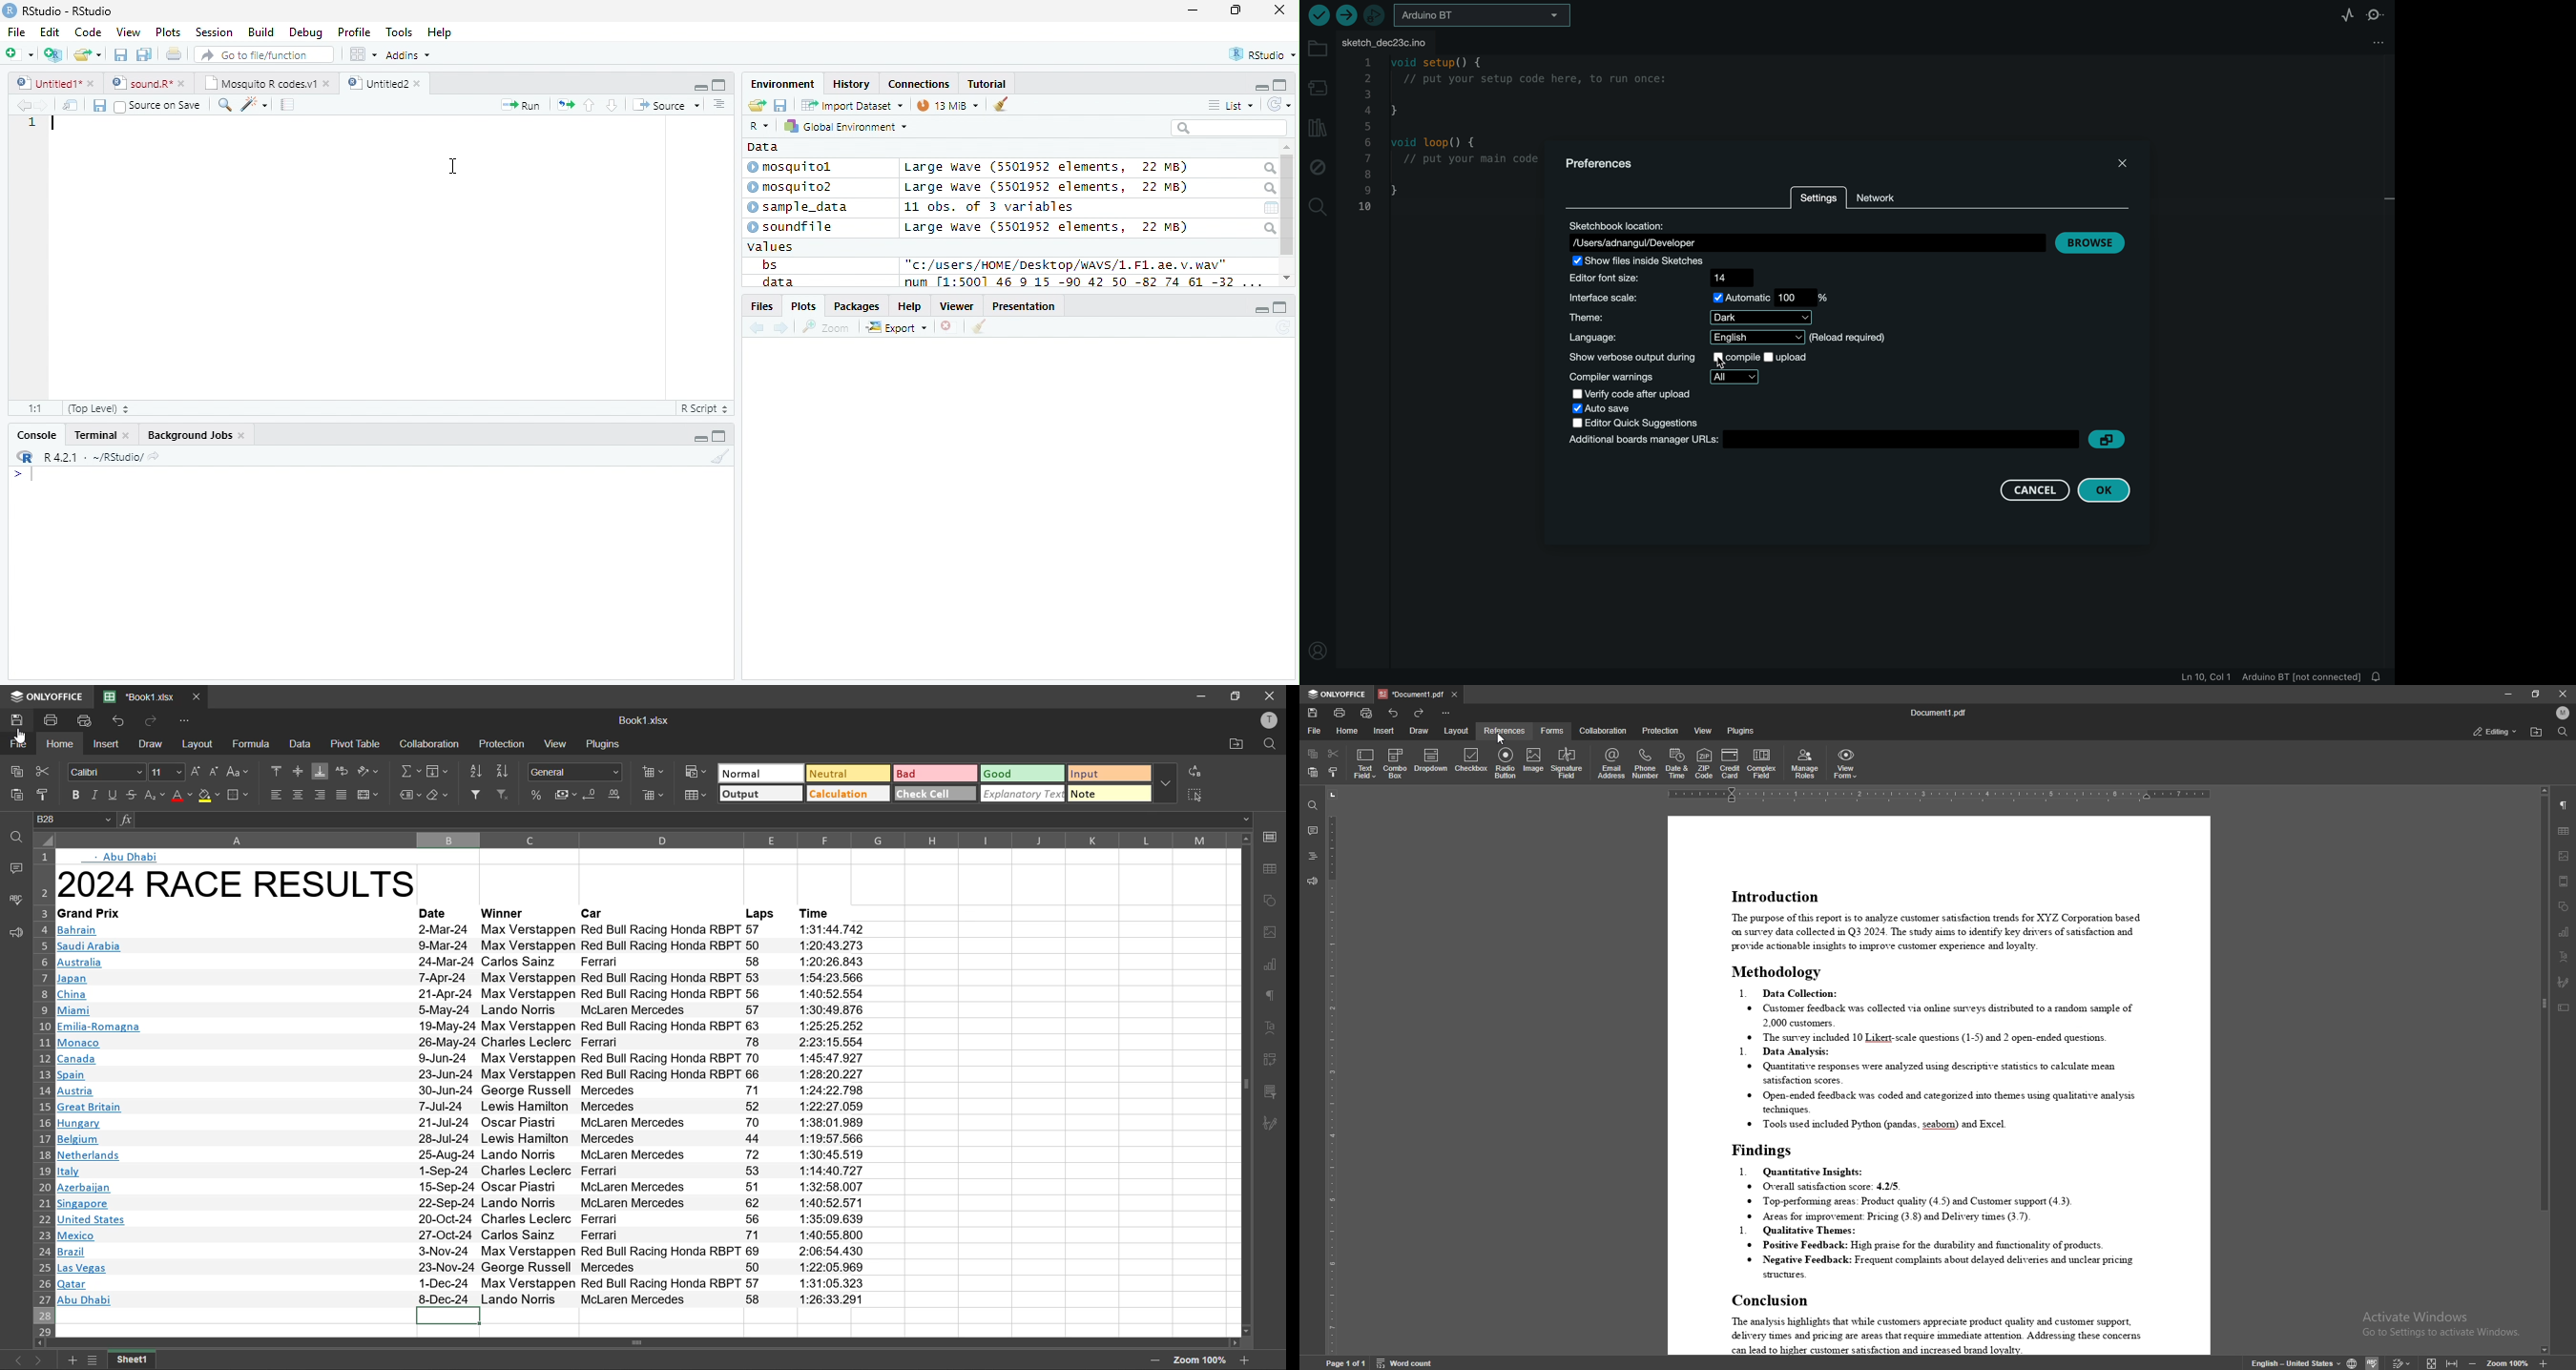 Image resolution: width=2576 pixels, height=1372 pixels. What do you see at coordinates (771, 247) in the screenshot?
I see `values` at bounding box center [771, 247].